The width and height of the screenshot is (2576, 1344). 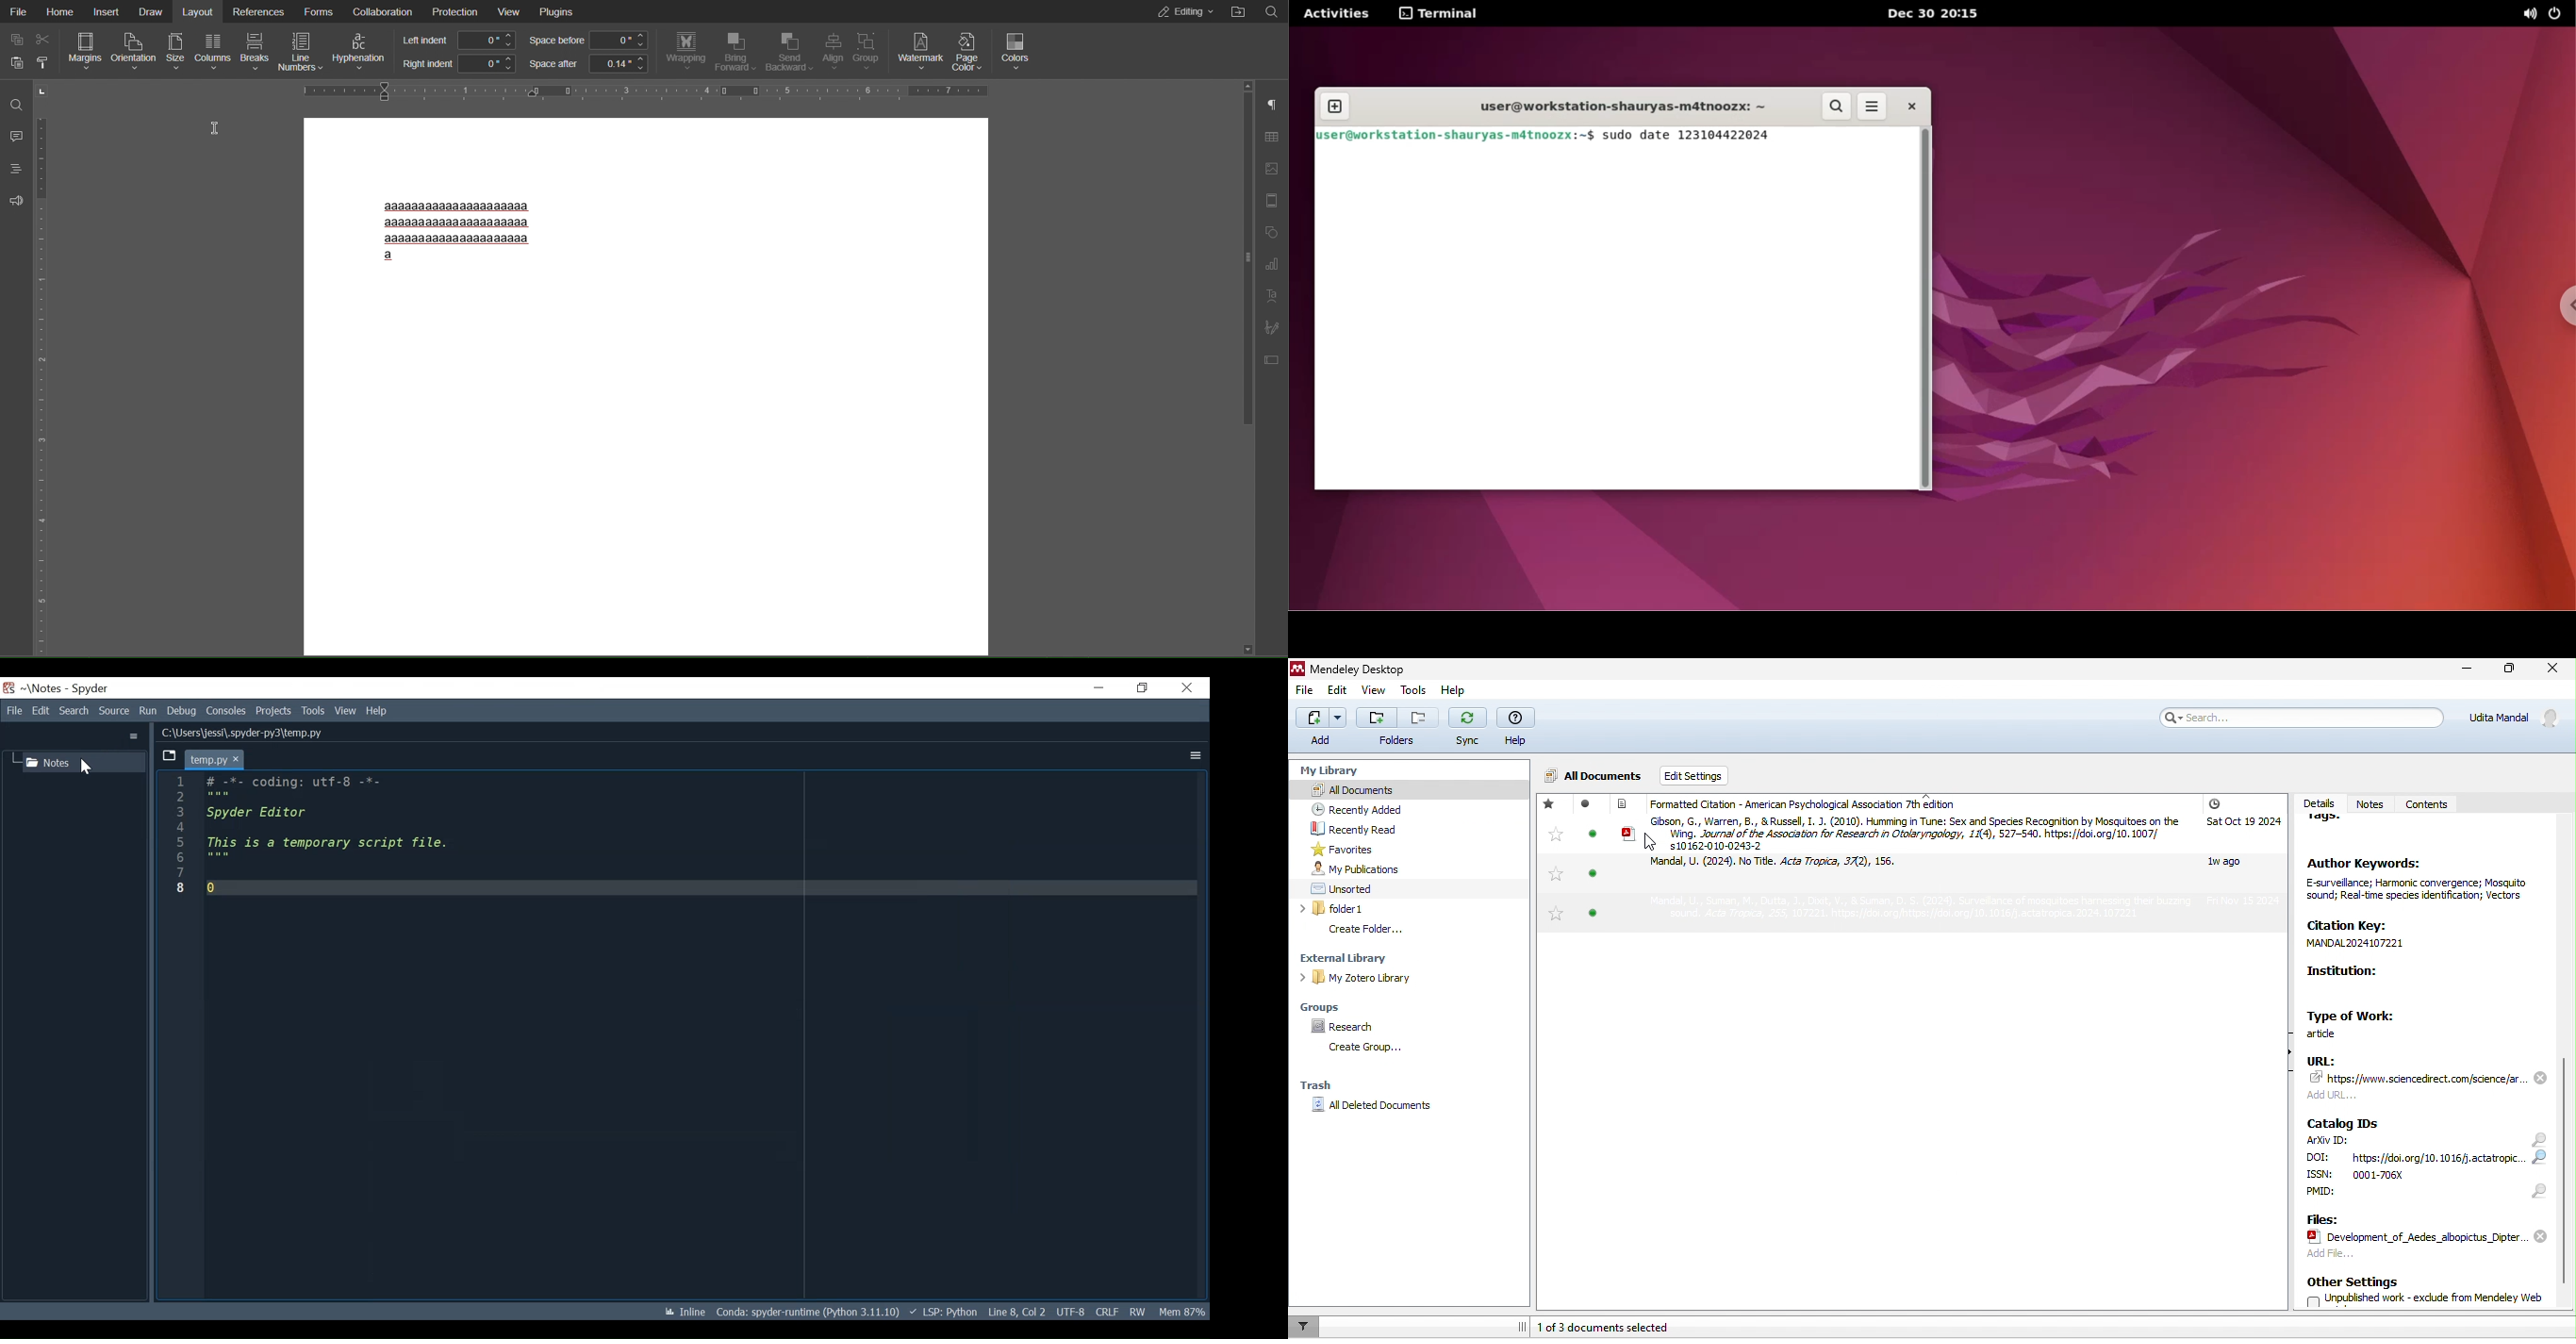 What do you see at coordinates (40, 711) in the screenshot?
I see `Edit` at bounding box center [40, 711].